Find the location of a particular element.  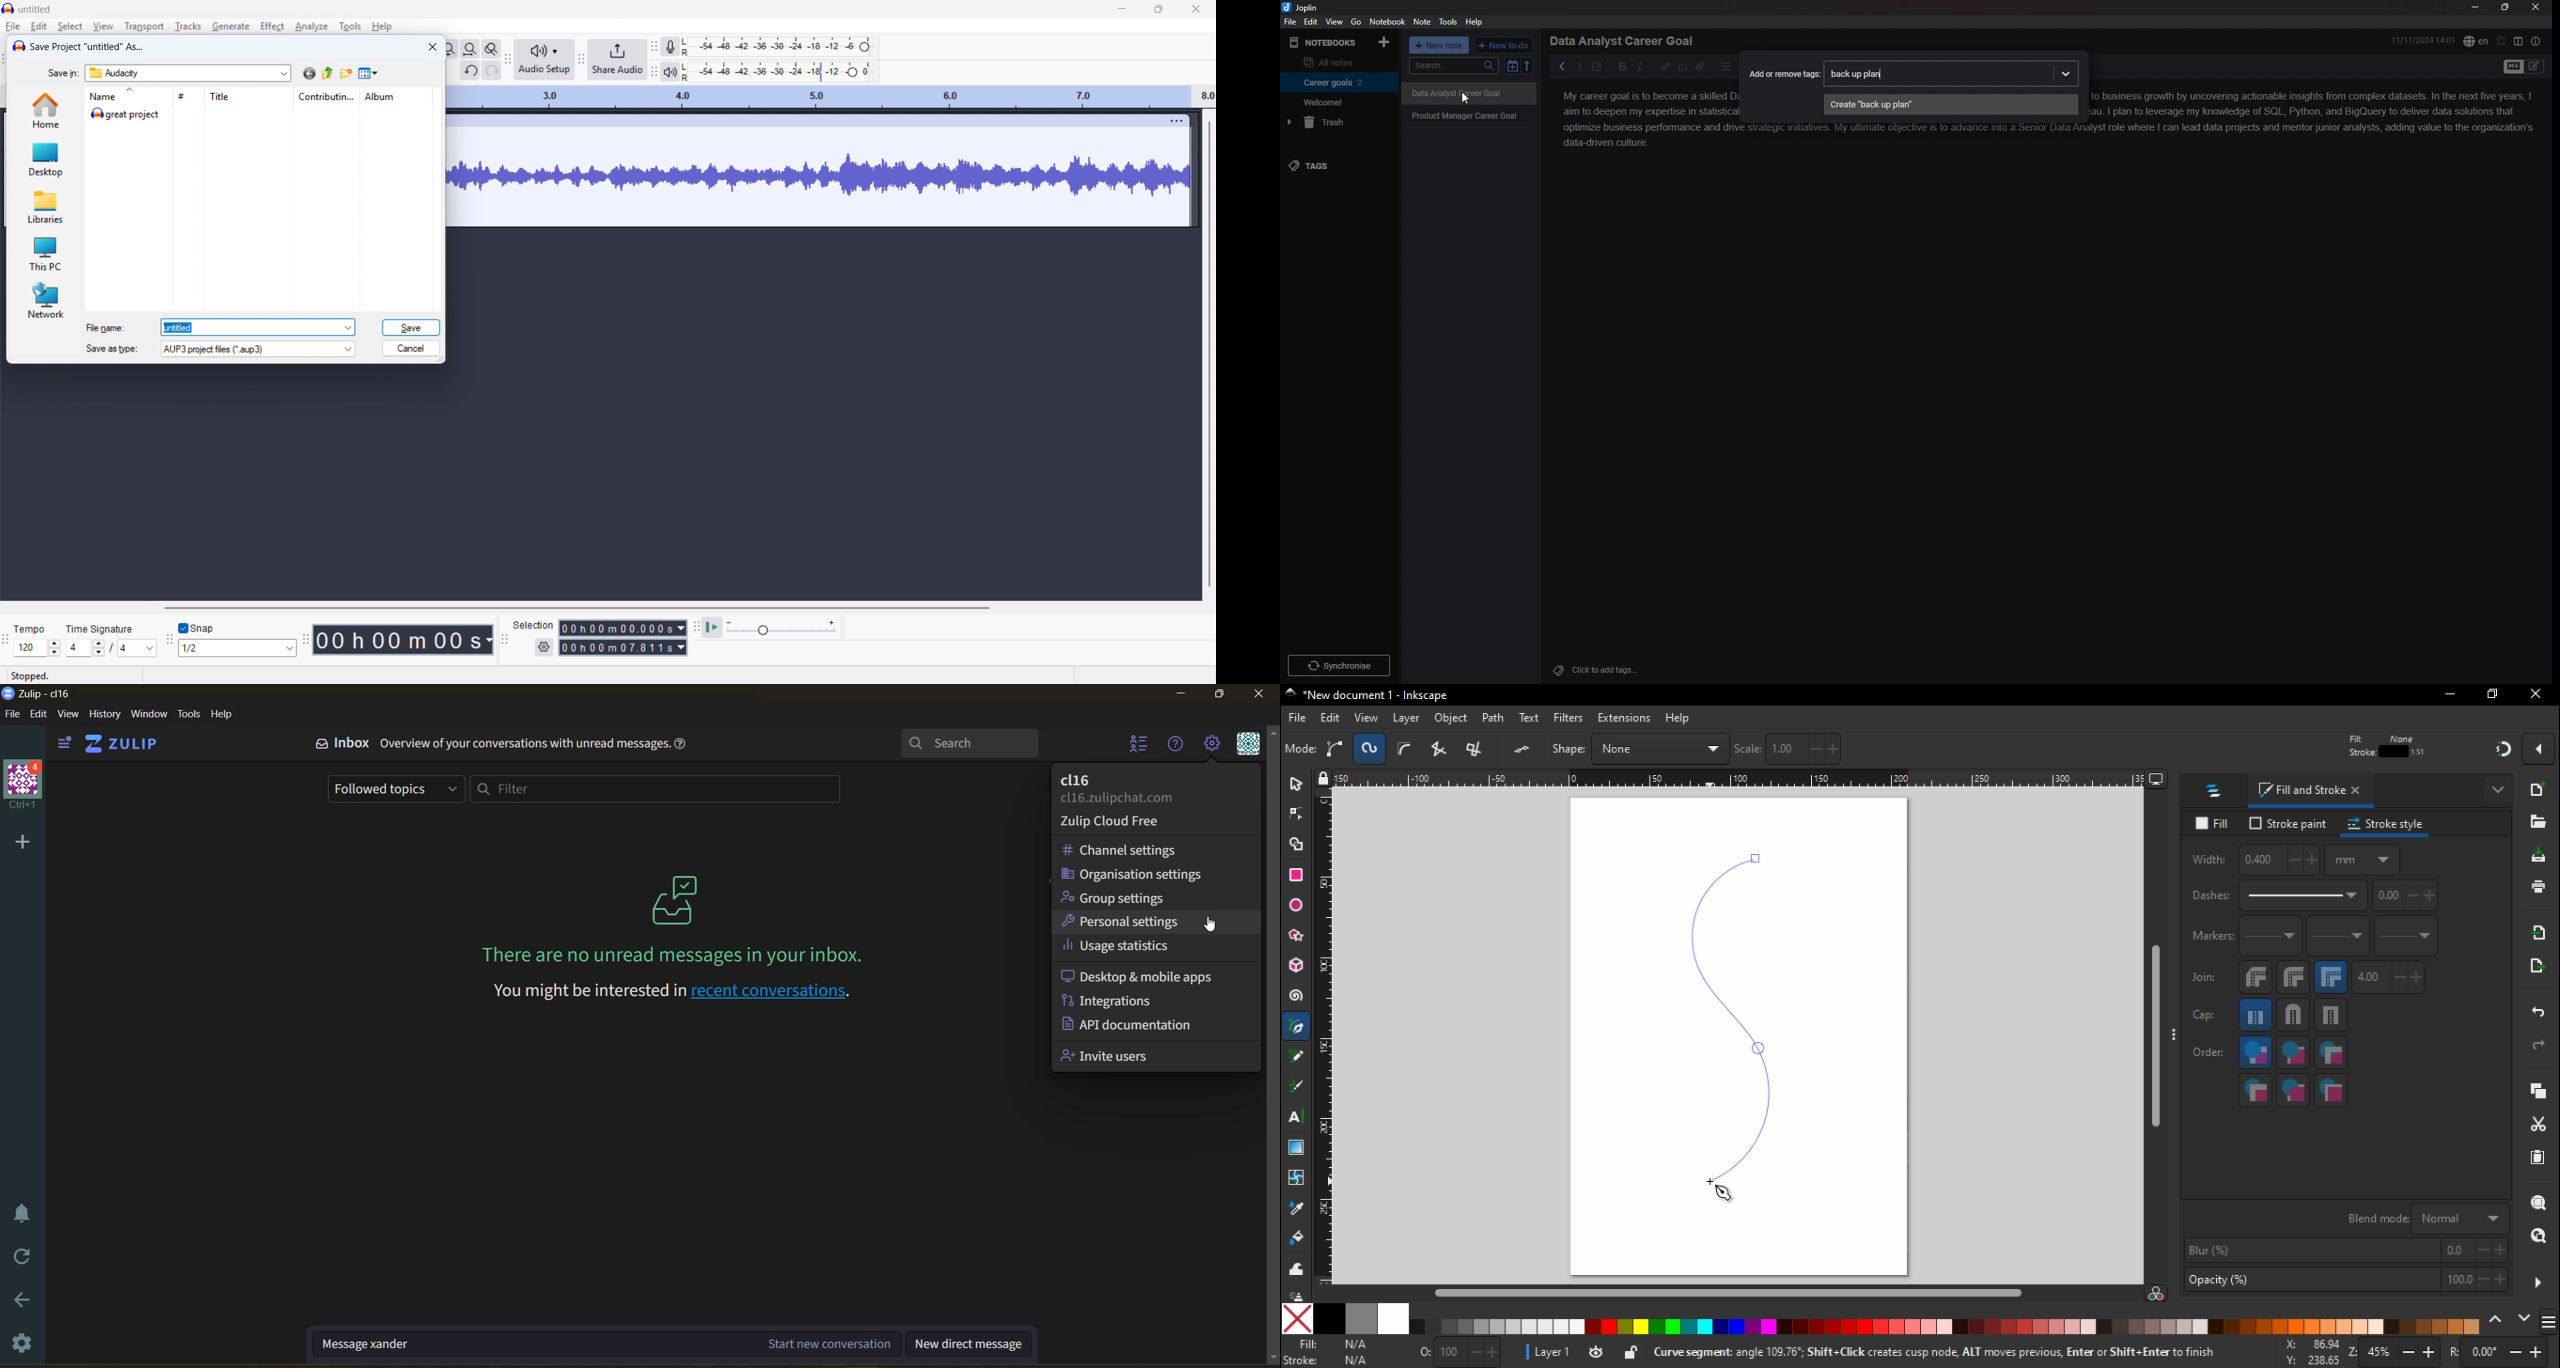

toggle editor is located at coordinates (2513, 68).